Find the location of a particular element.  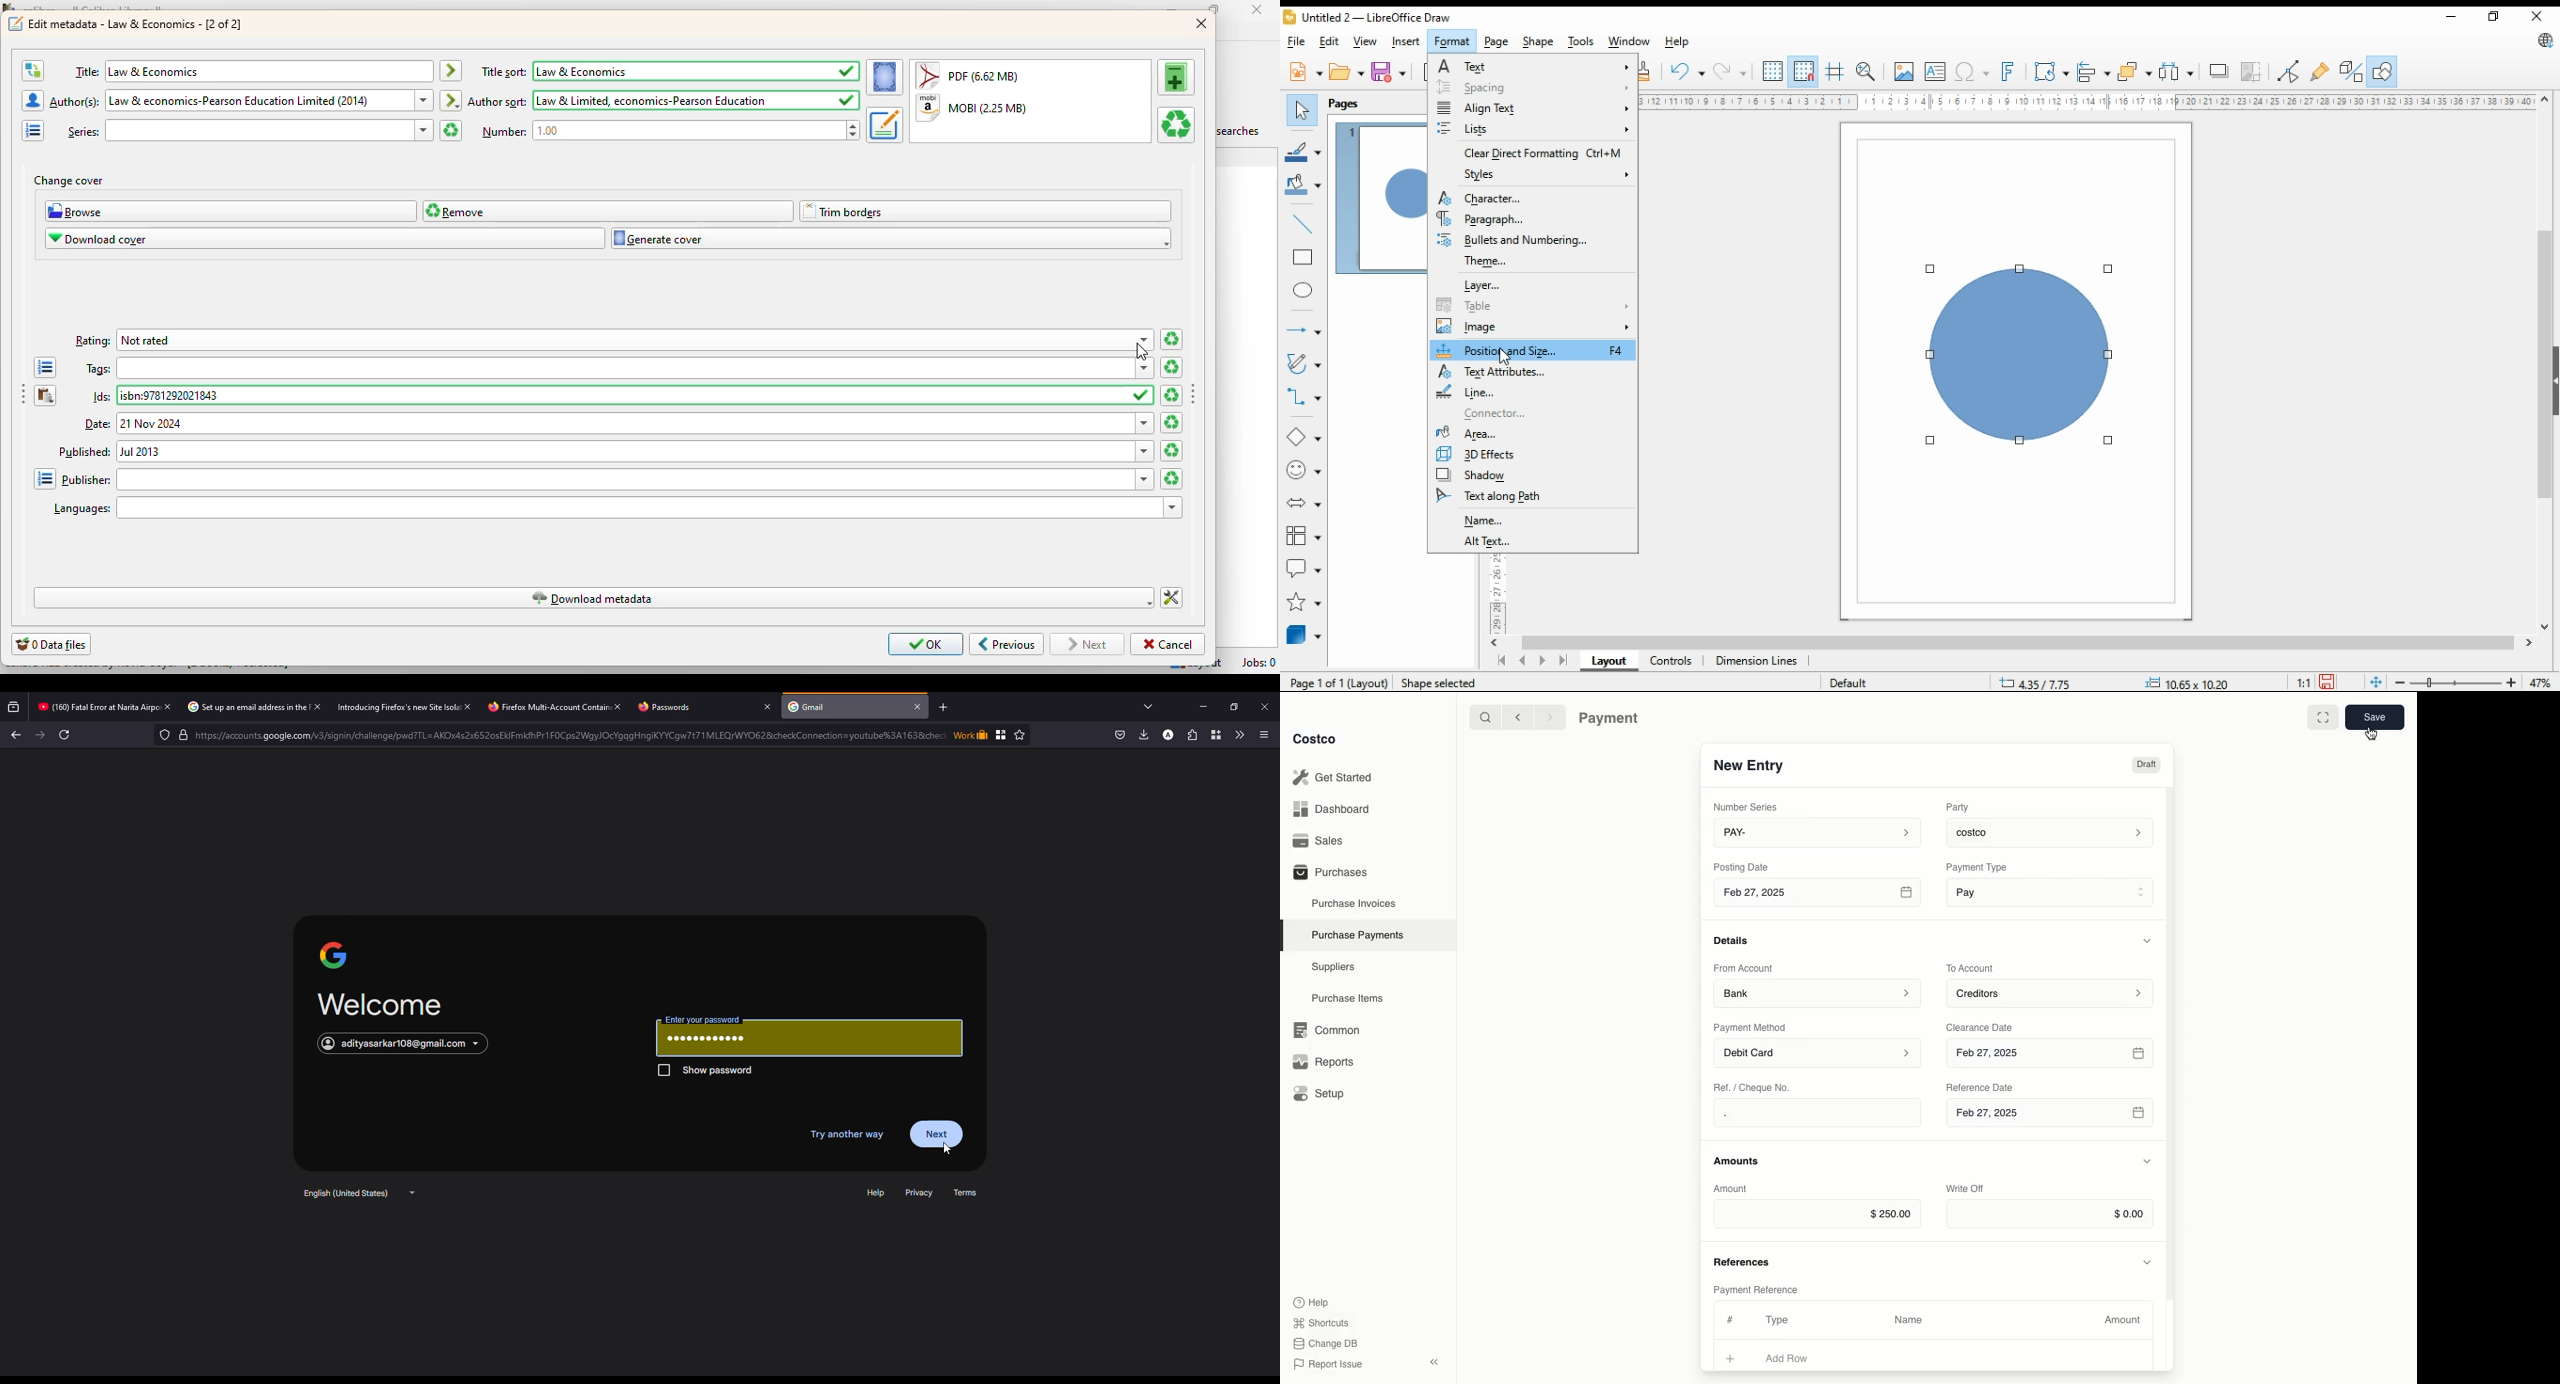

close is located at coordinates (765, 706).